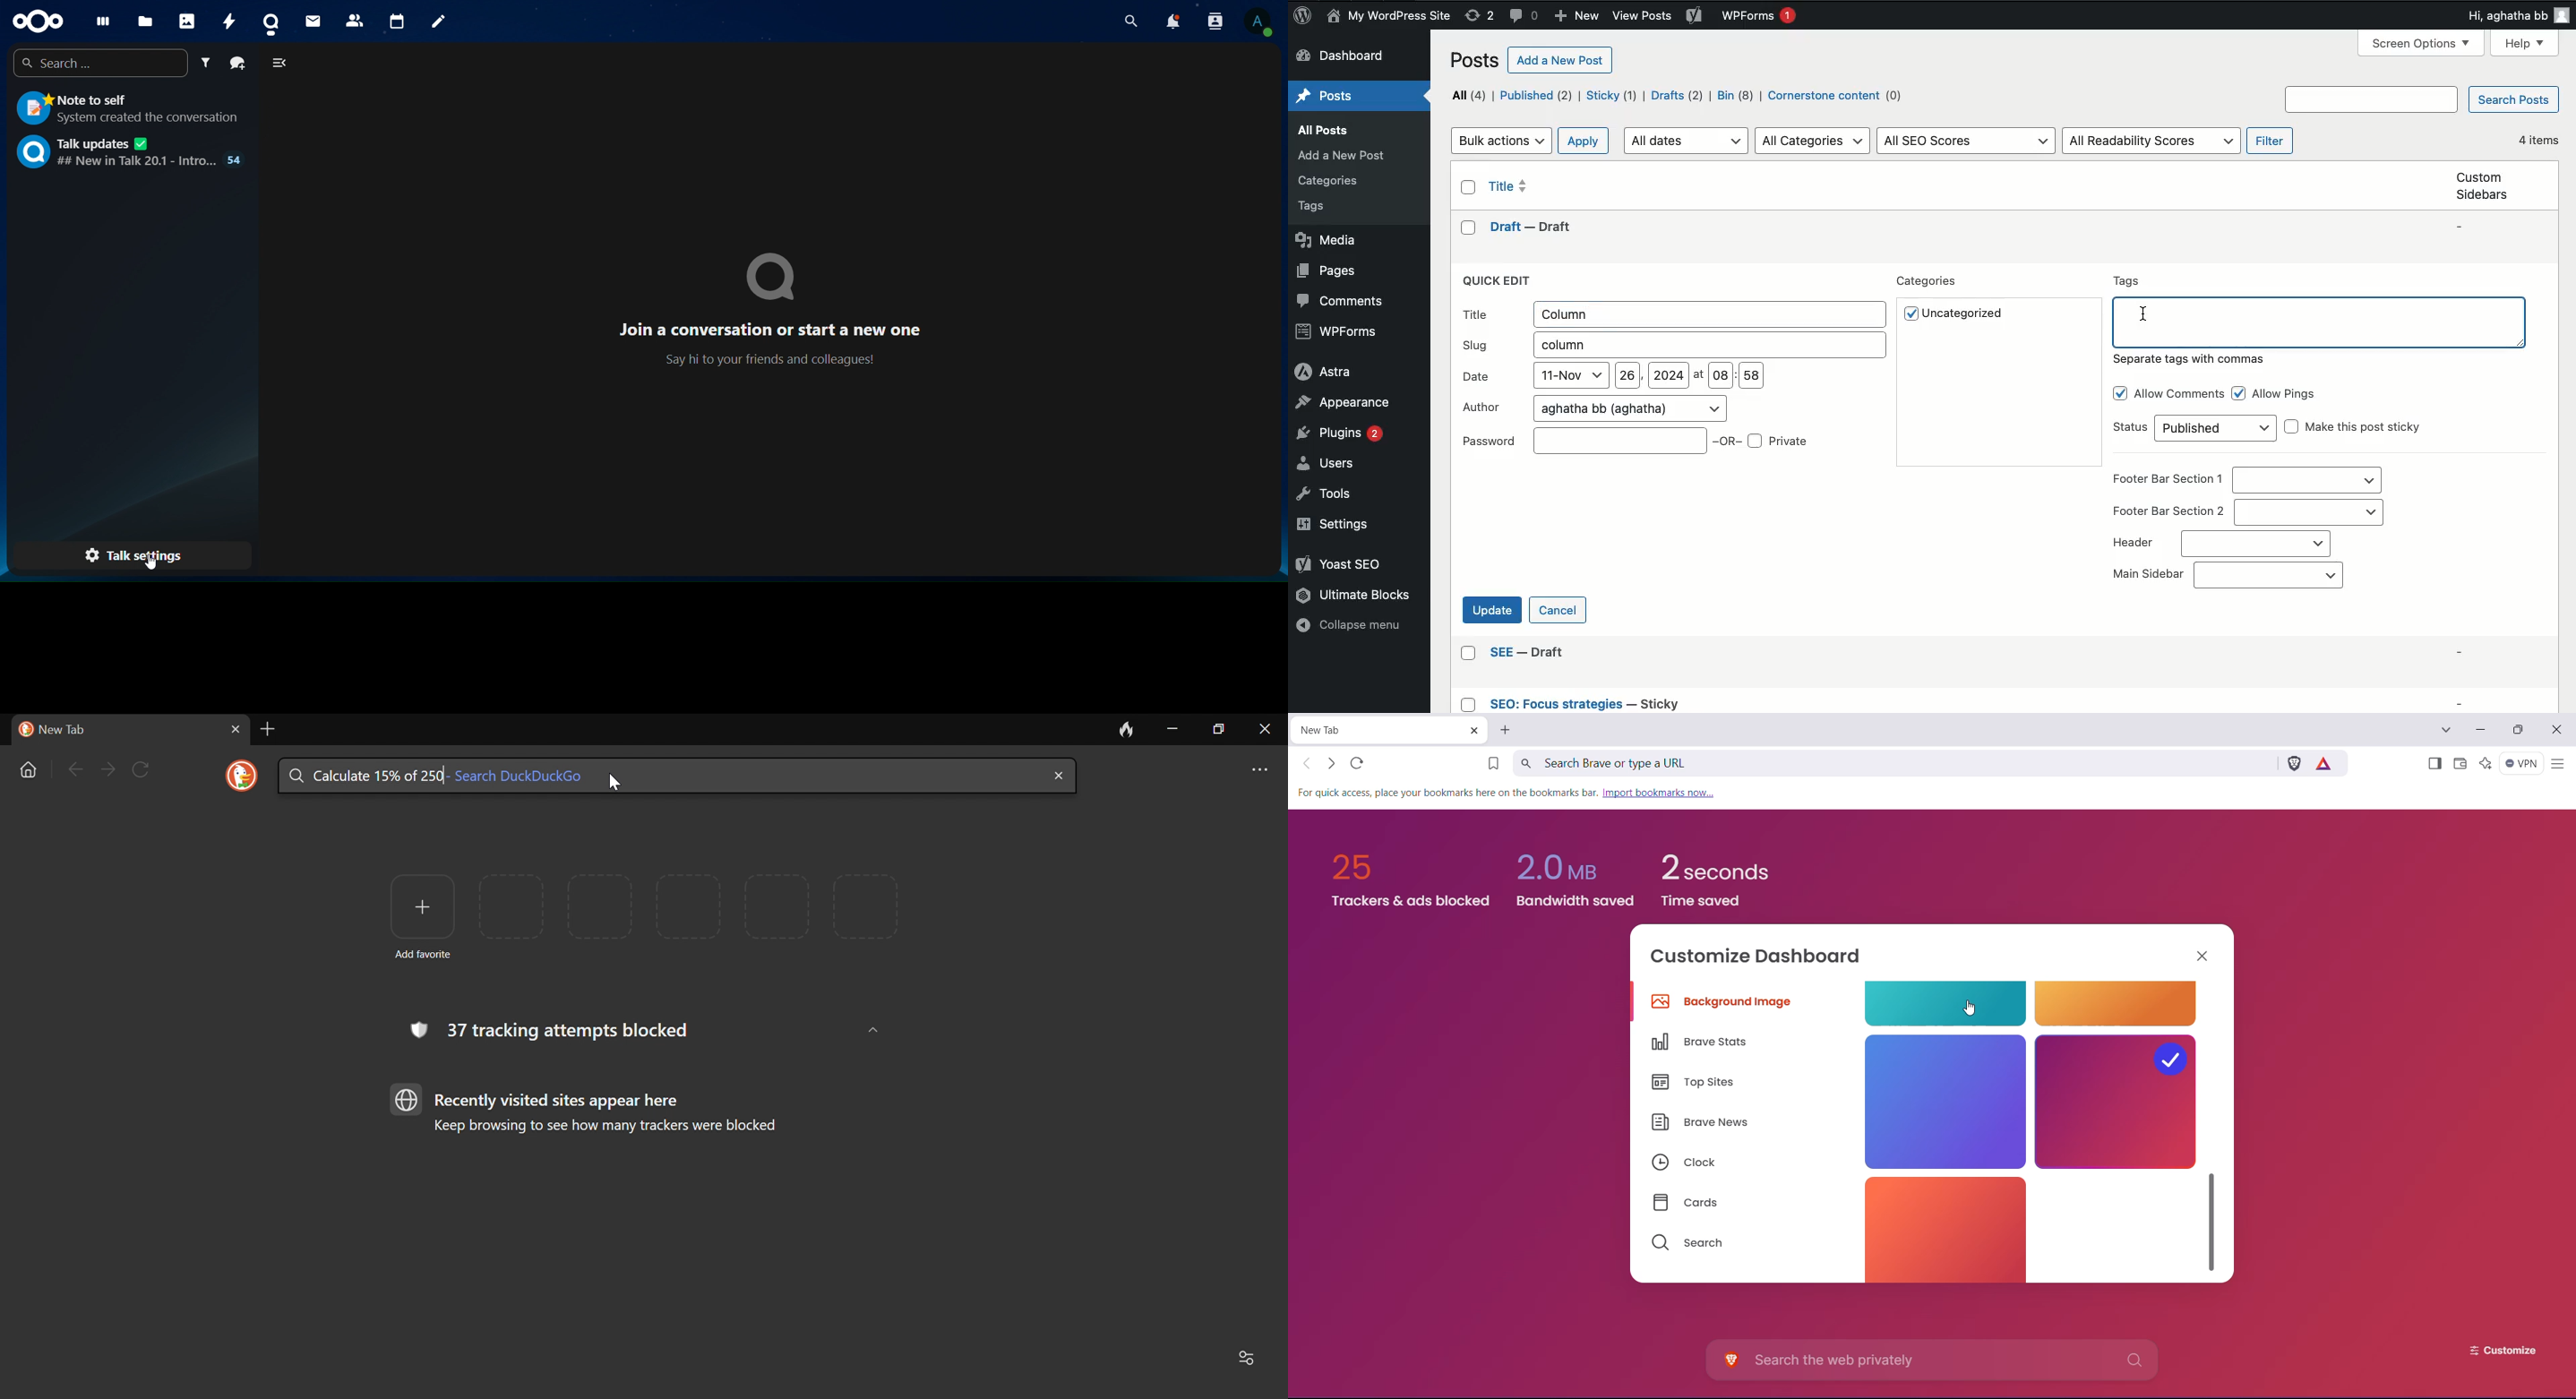  Describe the element at coordinates (1341, 437) in the screenshot. I see `Plugins` at that location.